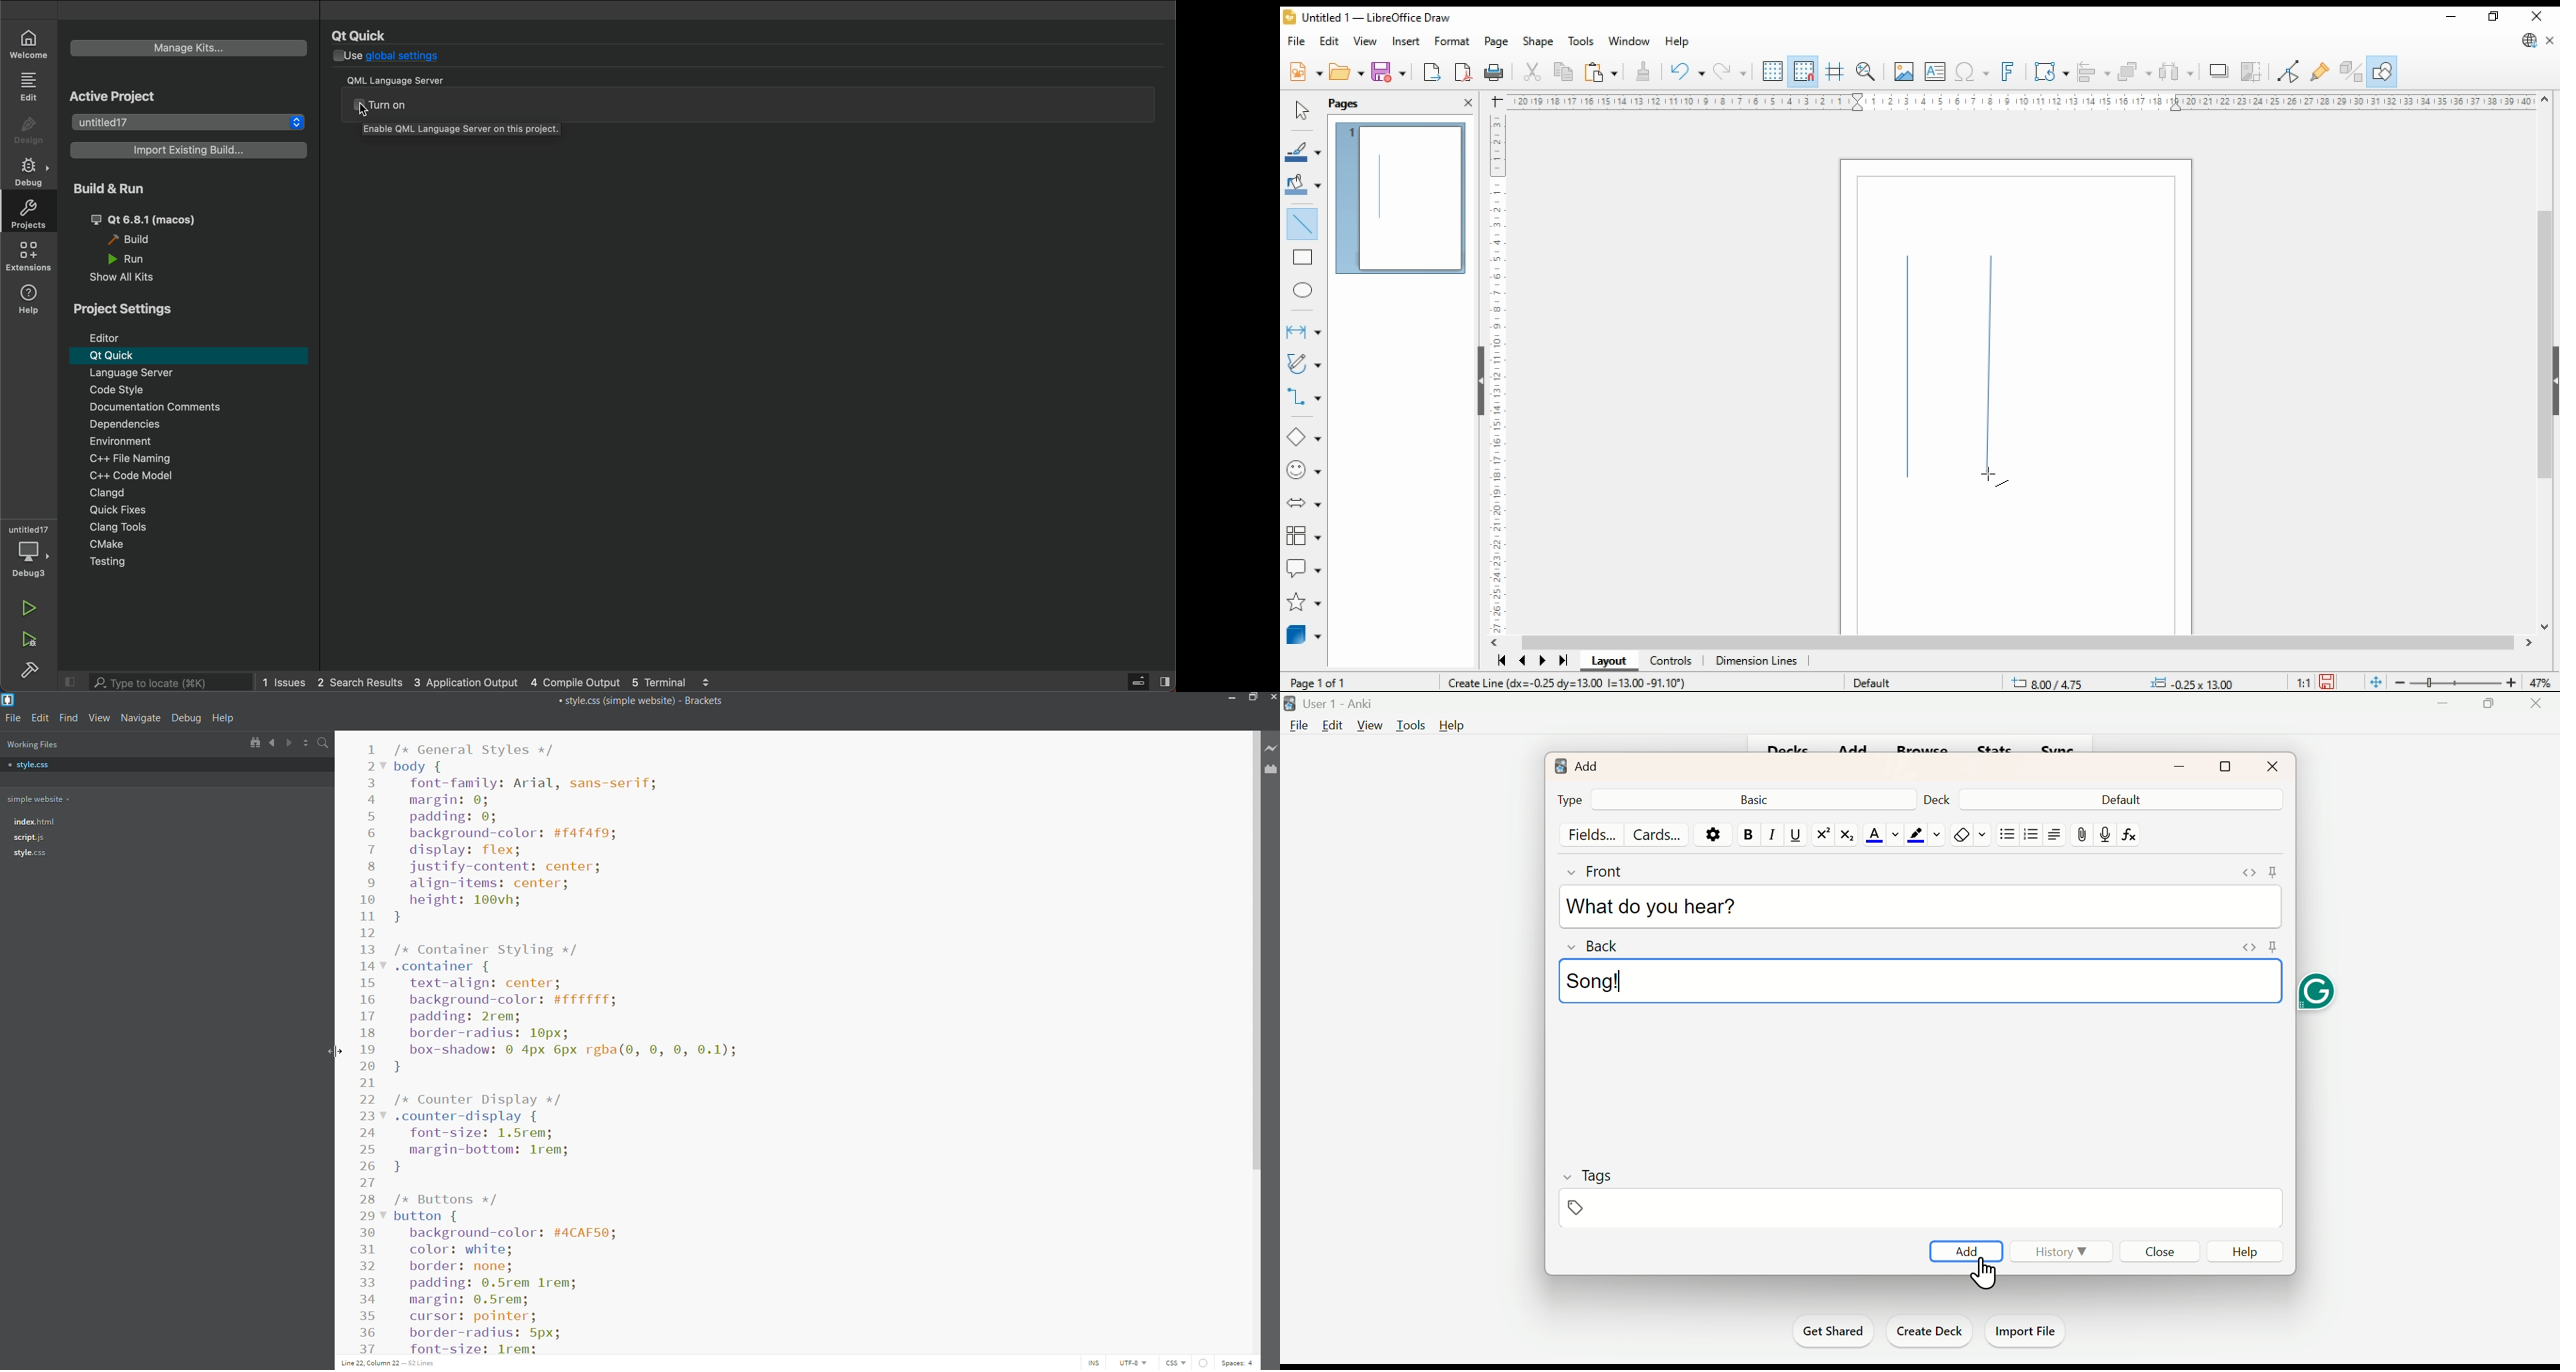  What do you see at coordinates (1971, 833) in the screenshot?
I see `Rubber` at bounding box center [1971, 833].